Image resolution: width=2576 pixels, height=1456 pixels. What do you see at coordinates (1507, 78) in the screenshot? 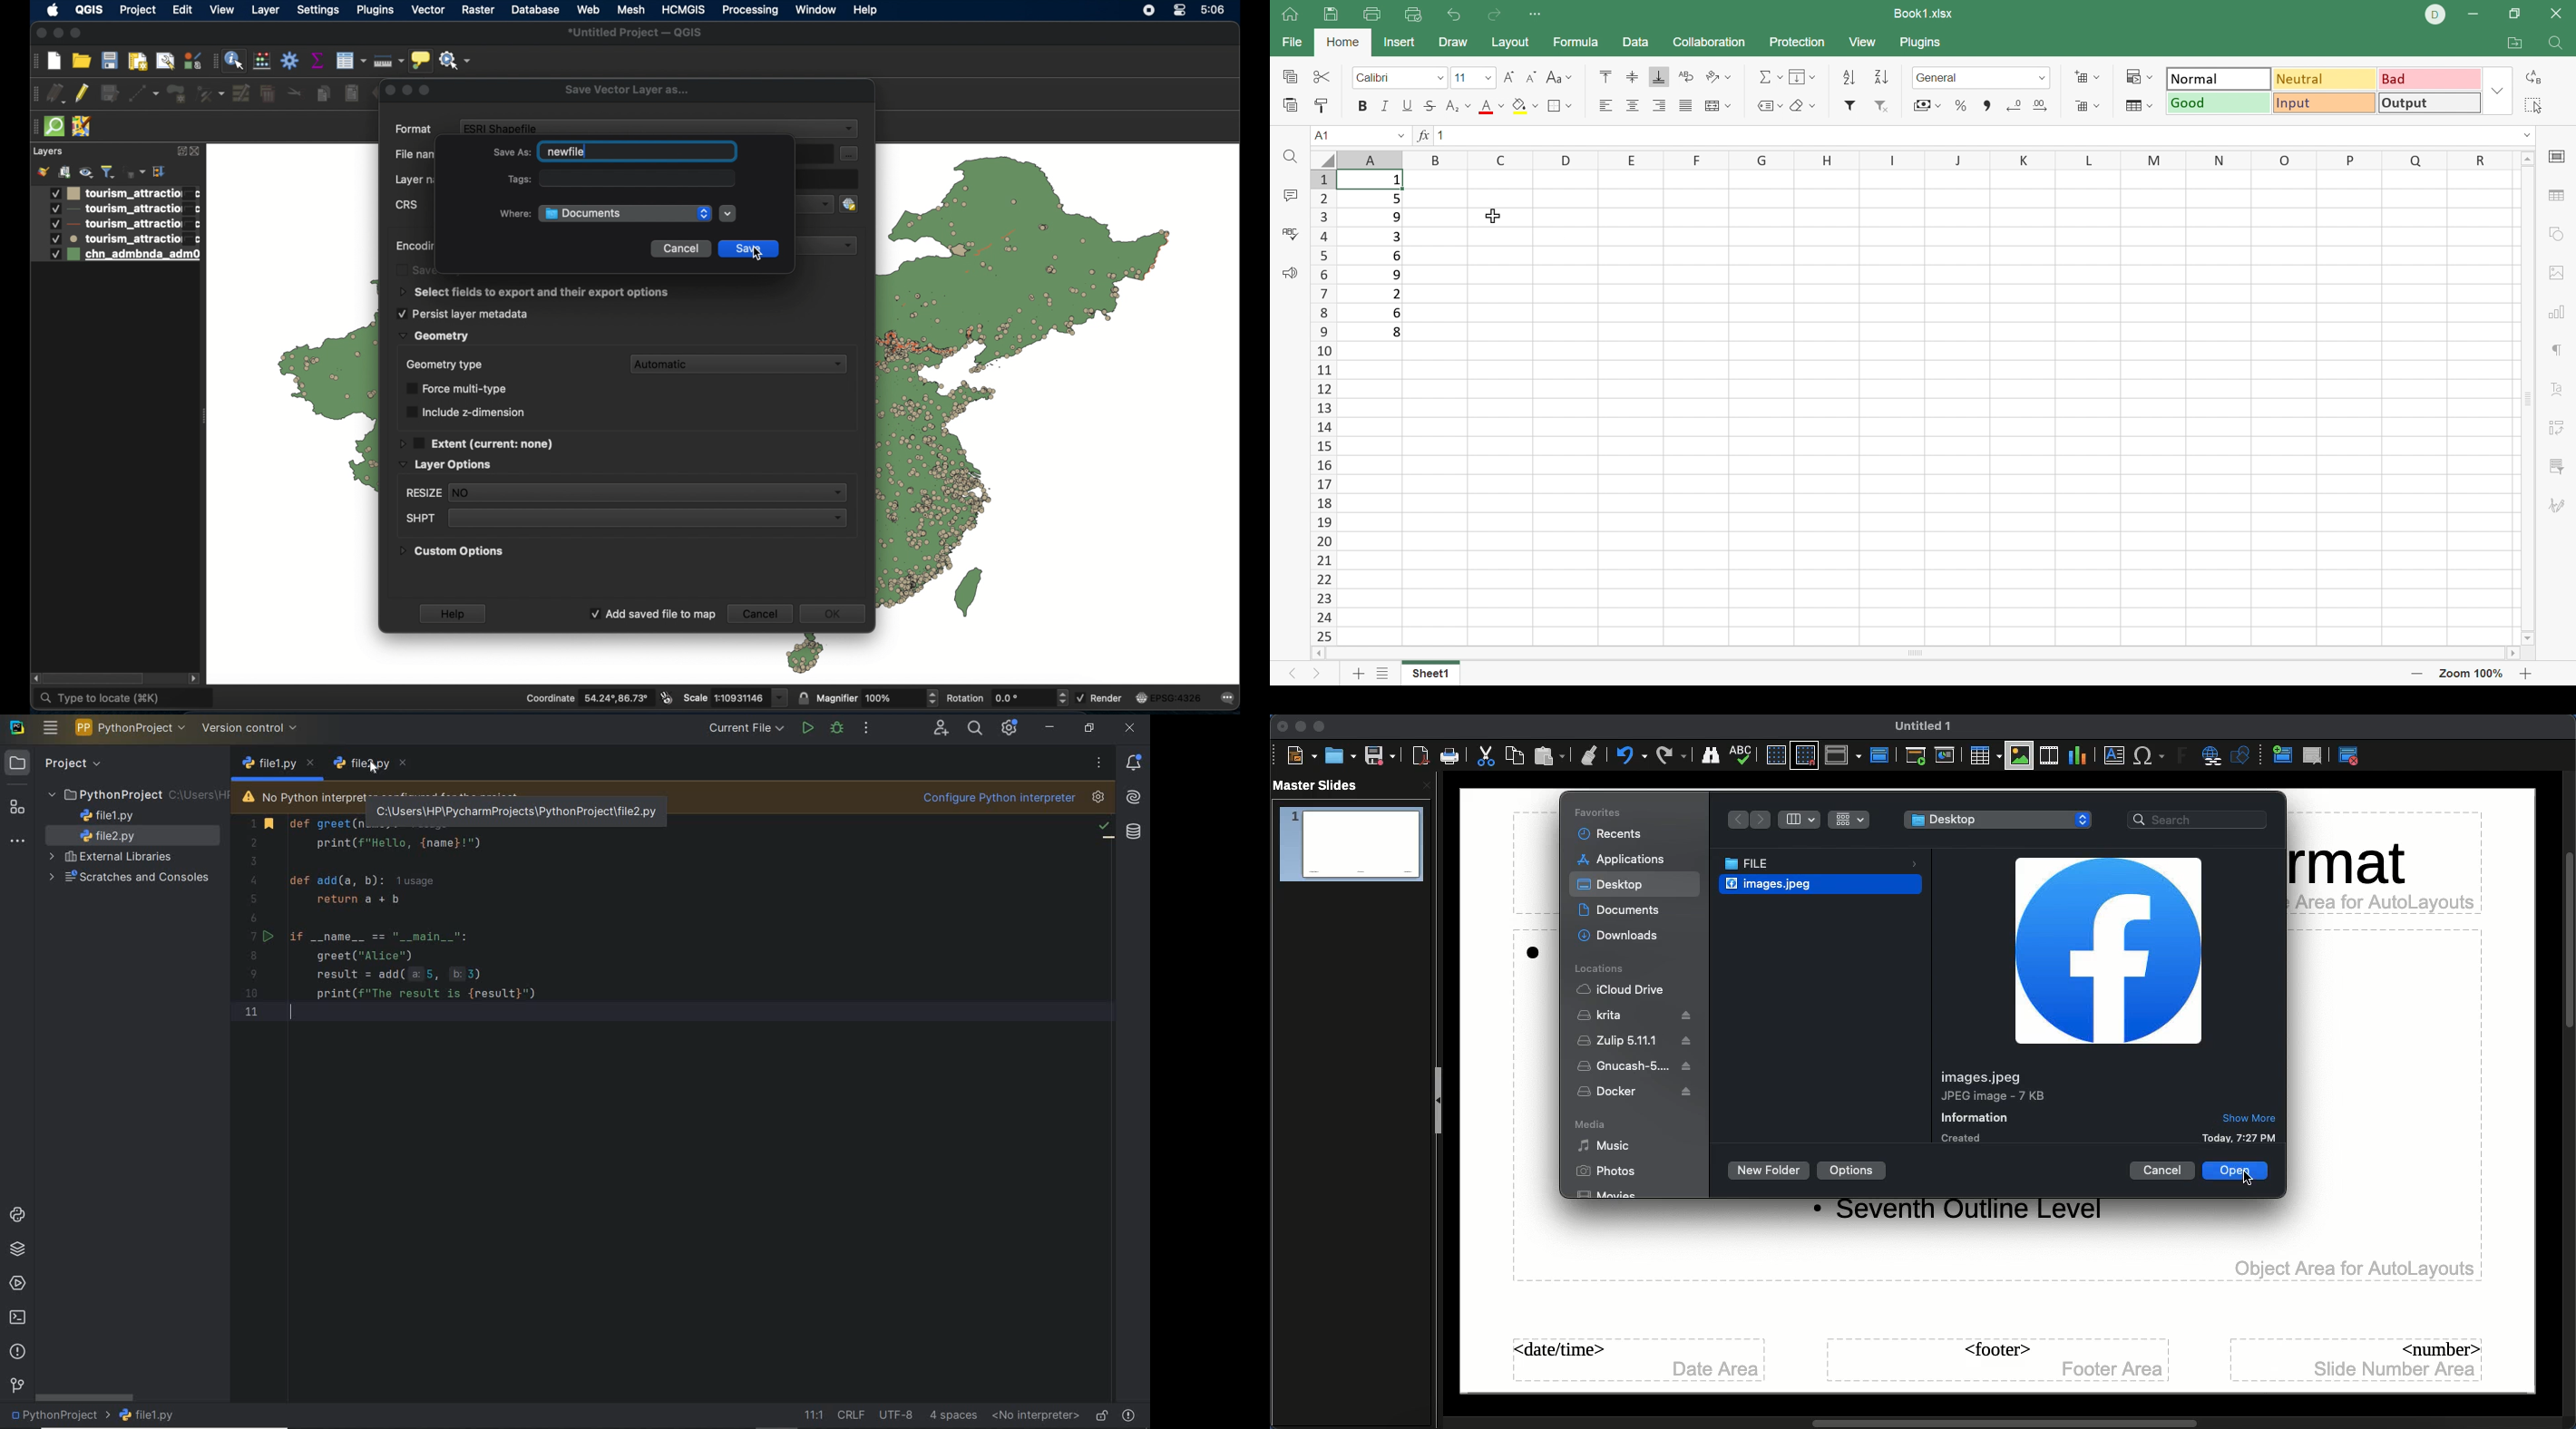
I see `Increment font size` at bounding box center [1507, 78].